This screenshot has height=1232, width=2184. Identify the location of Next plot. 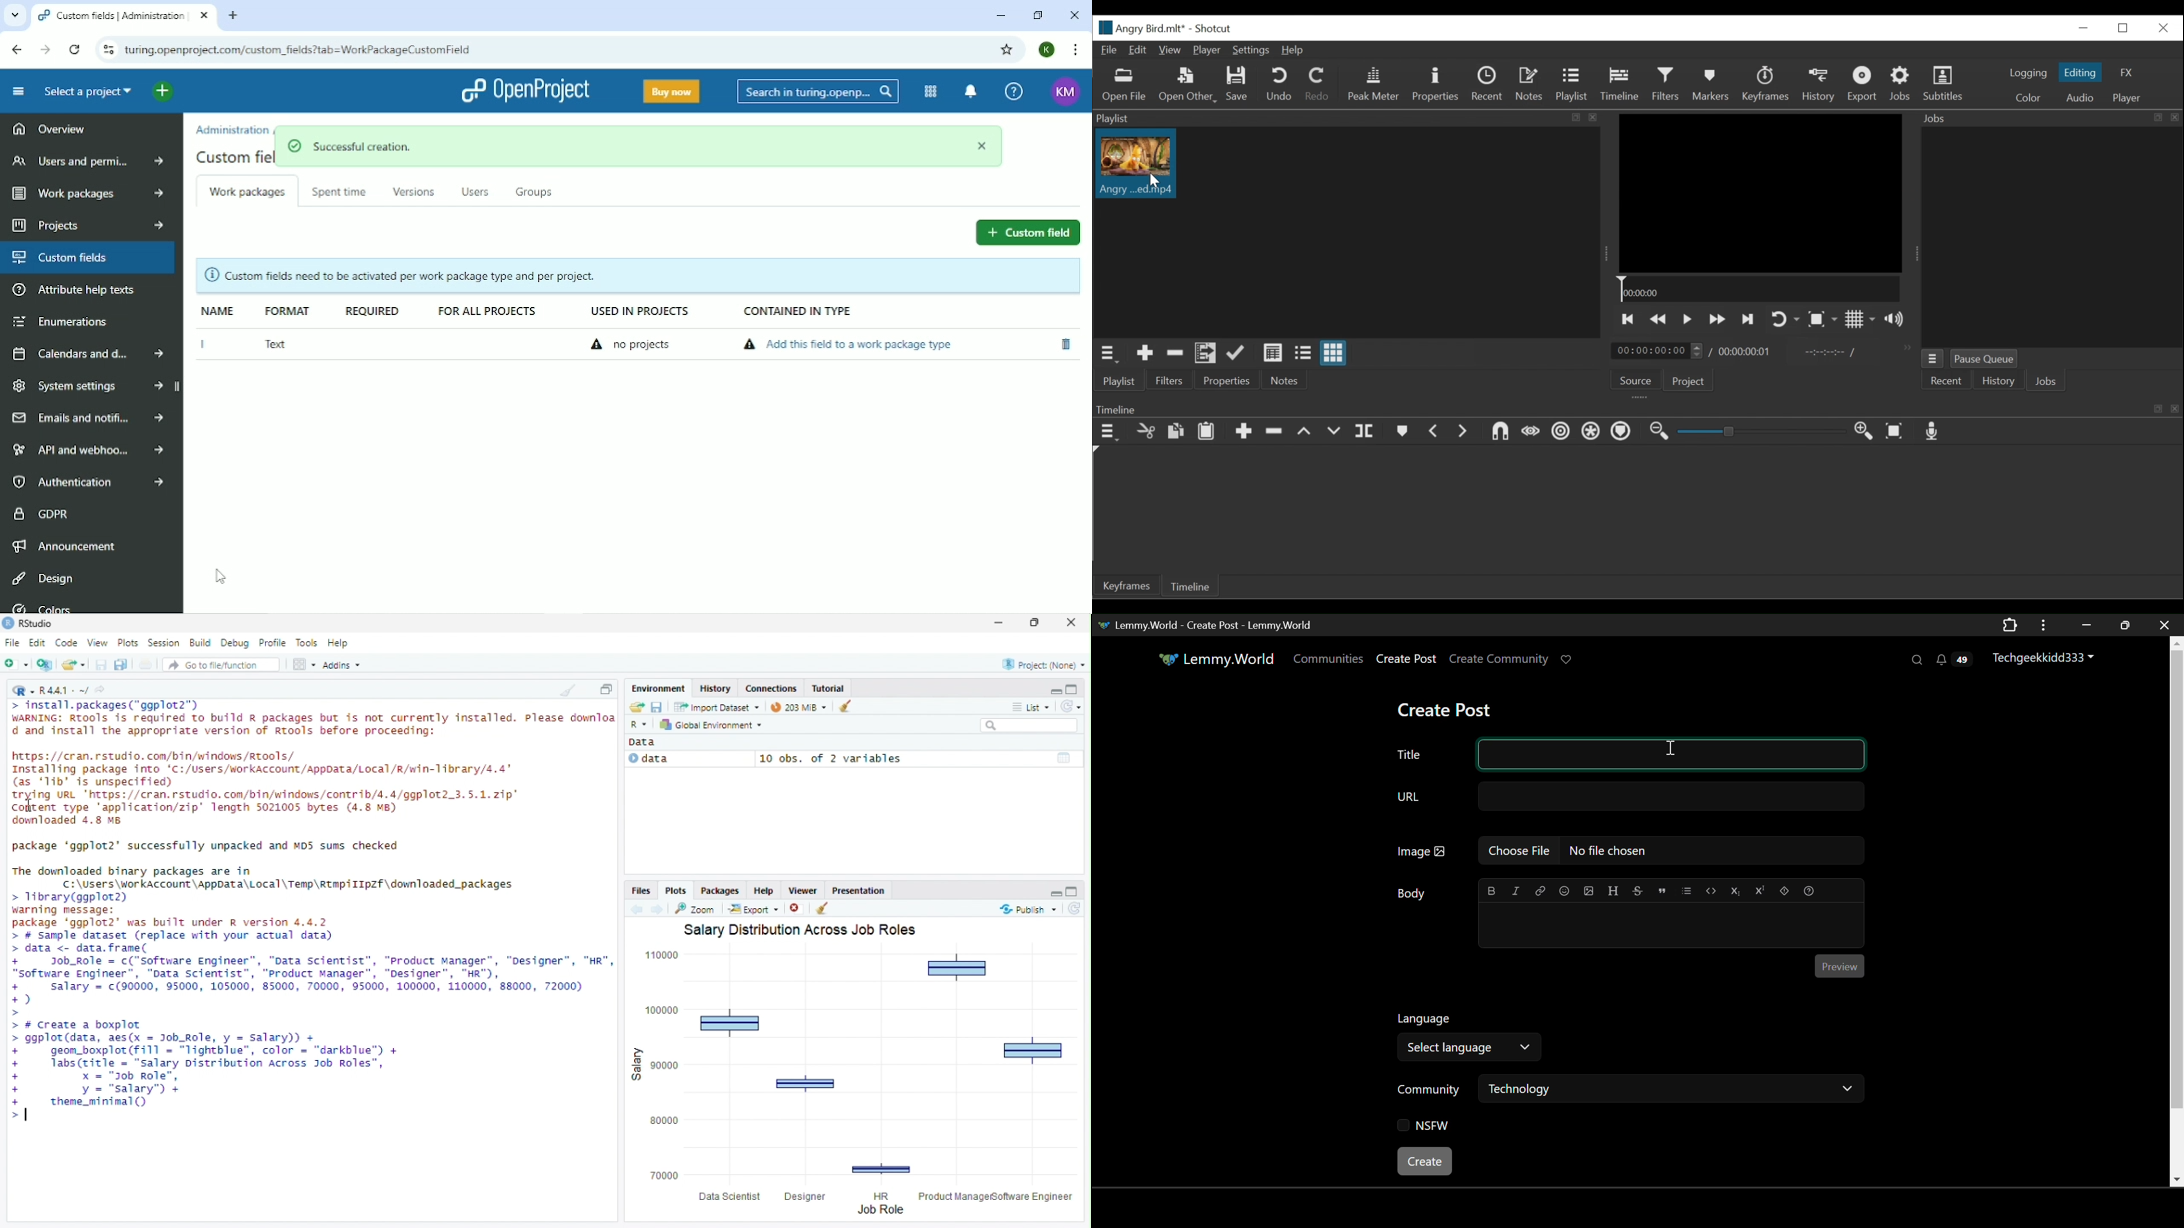
(662, 909).